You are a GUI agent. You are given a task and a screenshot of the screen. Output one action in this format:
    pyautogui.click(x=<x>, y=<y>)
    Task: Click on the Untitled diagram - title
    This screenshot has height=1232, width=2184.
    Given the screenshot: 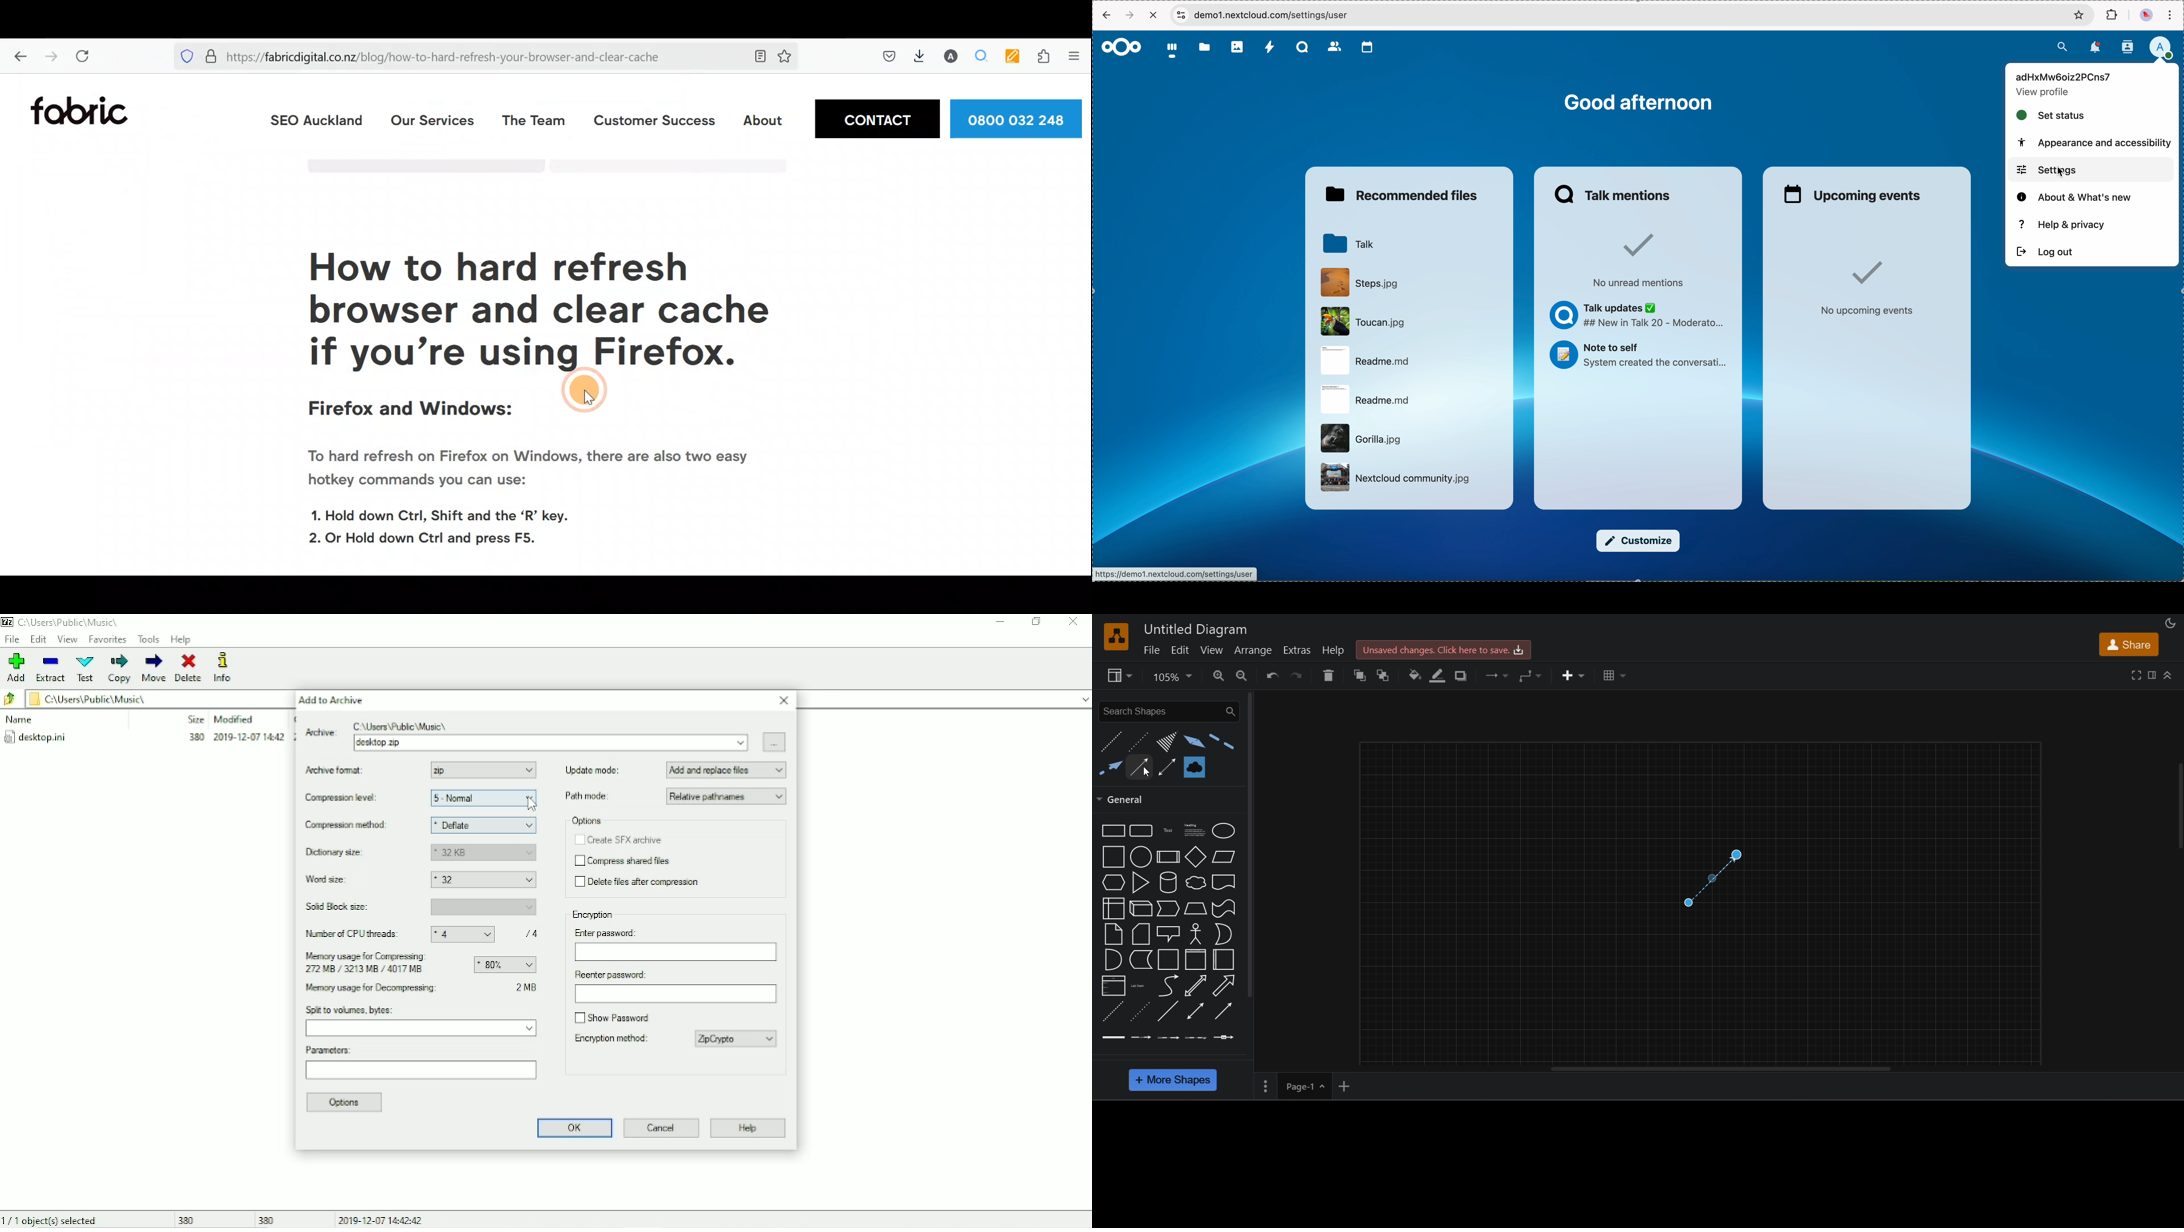 What is the action you would take?
    pyautogui.click(x=1193, y=628)
    